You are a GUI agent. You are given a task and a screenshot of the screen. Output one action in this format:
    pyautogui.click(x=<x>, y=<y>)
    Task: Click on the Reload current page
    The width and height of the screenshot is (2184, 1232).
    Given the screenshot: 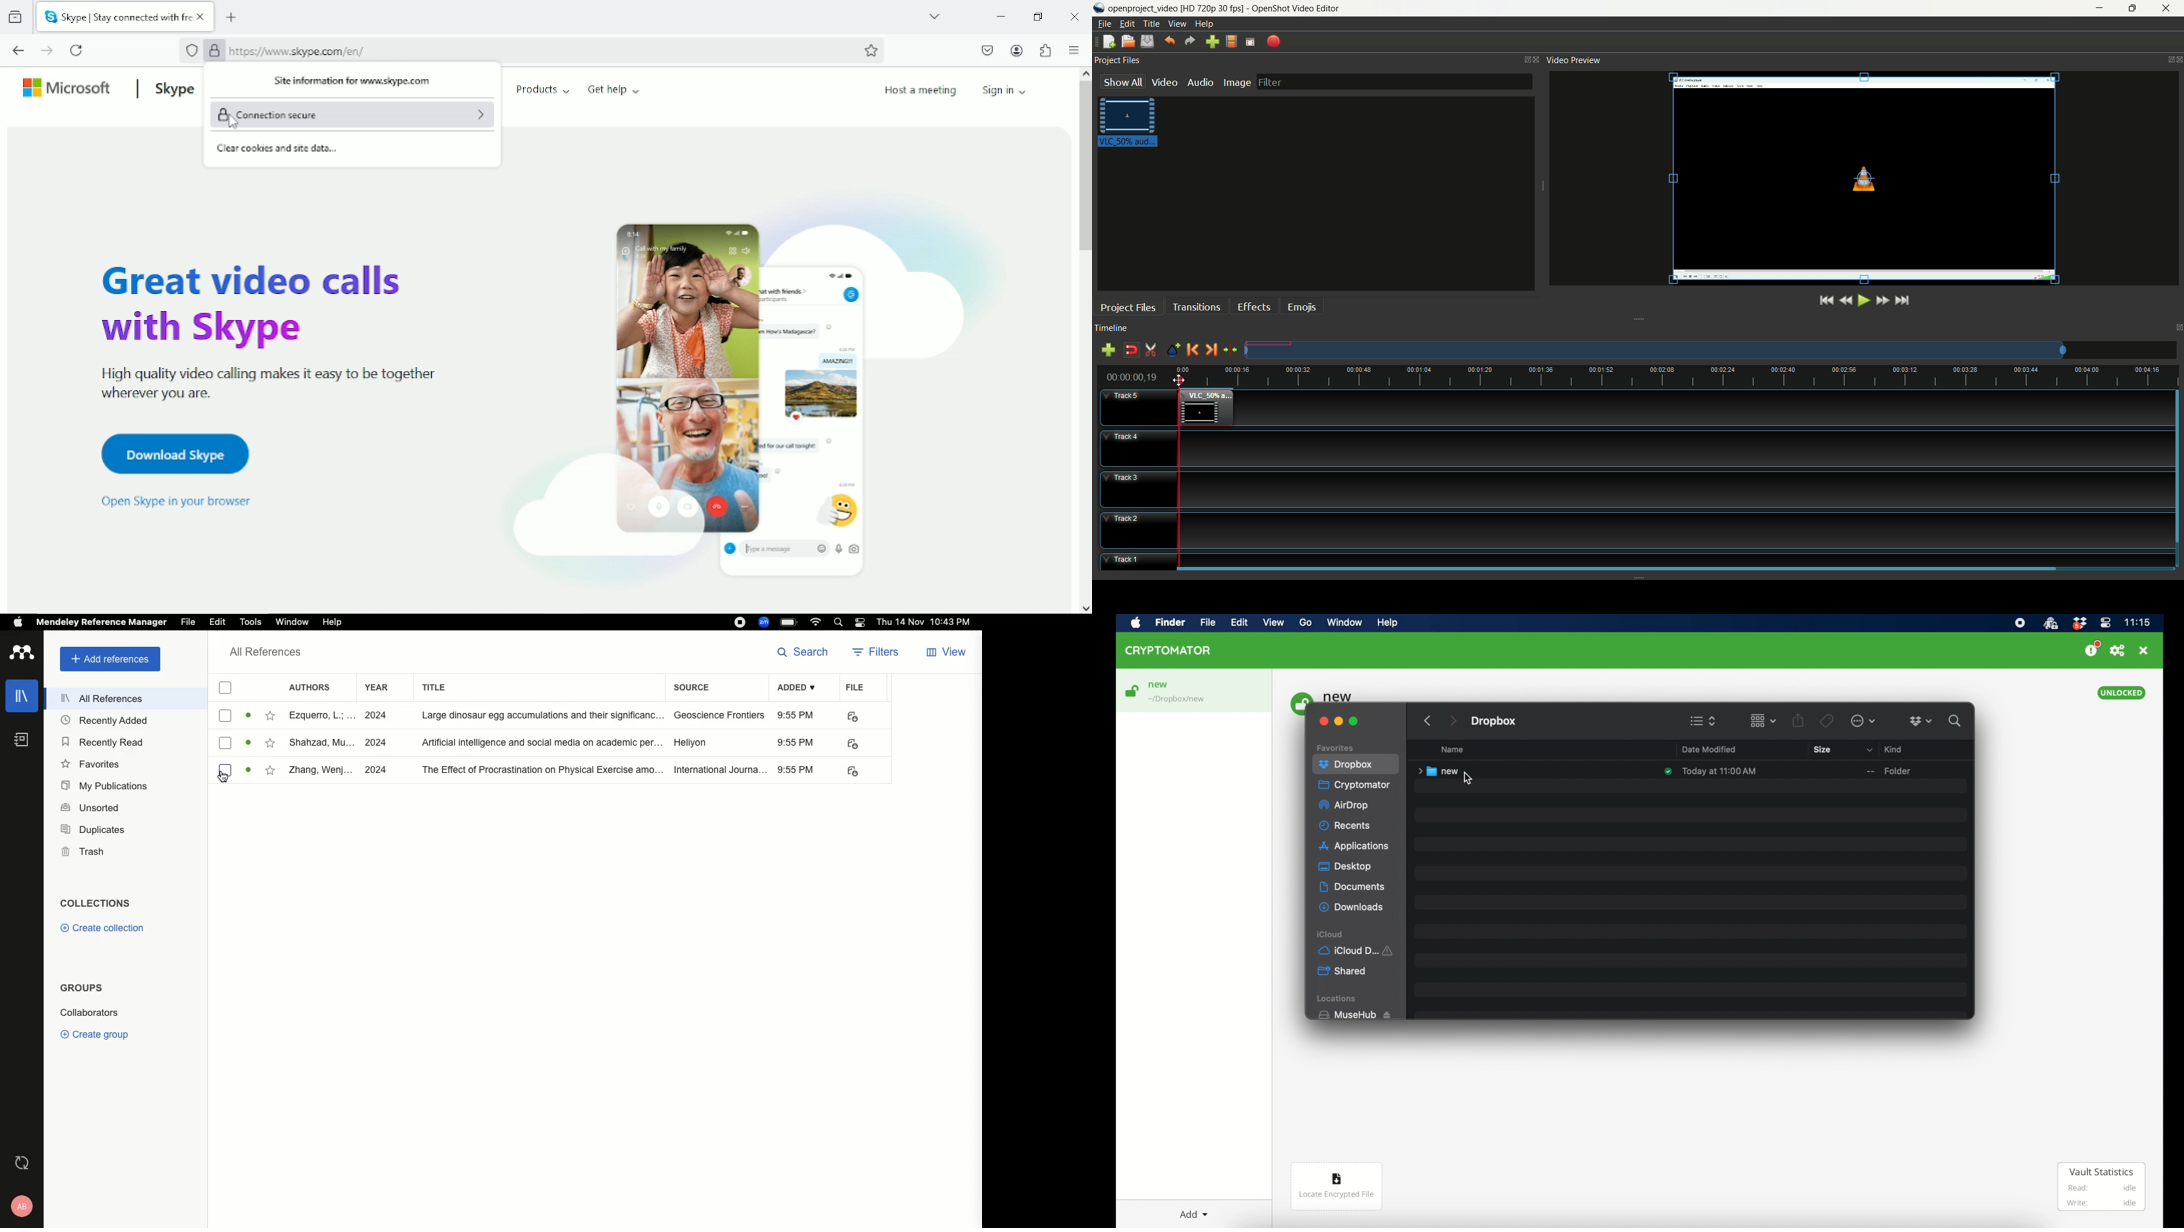 What is the action you would take?
    pyautogui.click(x=77, y=49)
    